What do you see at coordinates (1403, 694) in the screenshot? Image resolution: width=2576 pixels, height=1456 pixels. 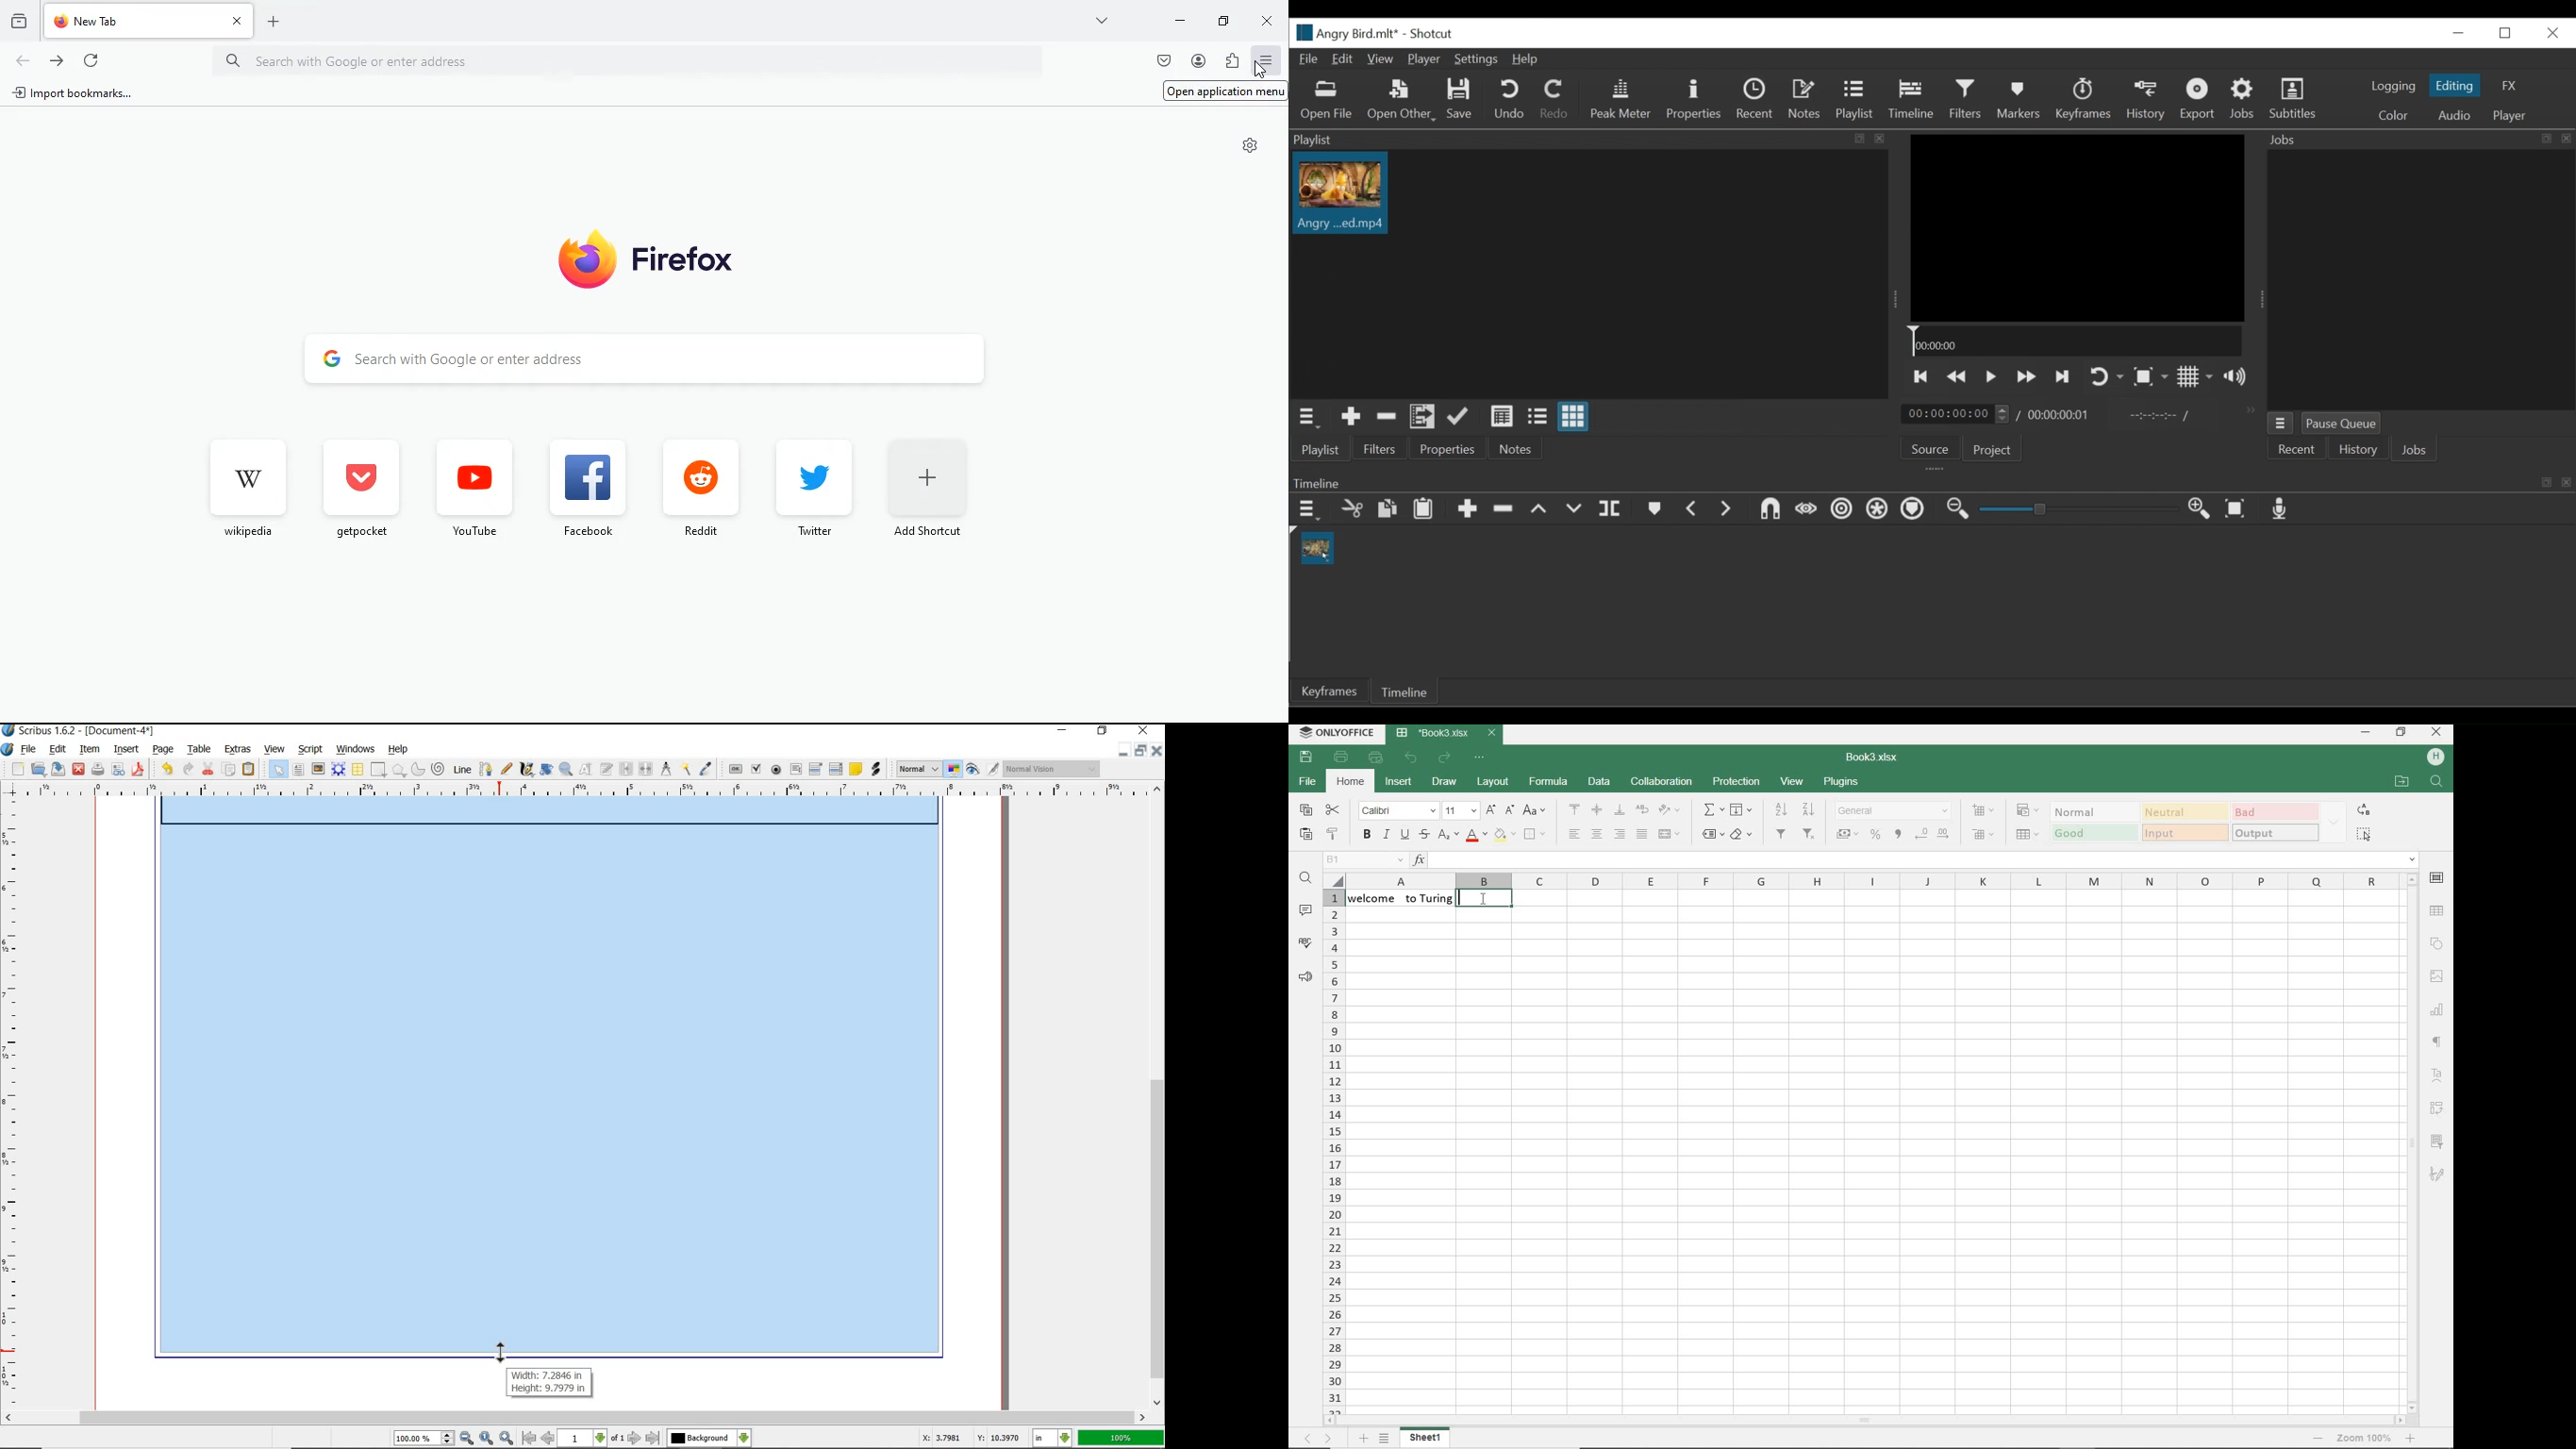 I see `Timelie` at bounding box center [1403, 694].